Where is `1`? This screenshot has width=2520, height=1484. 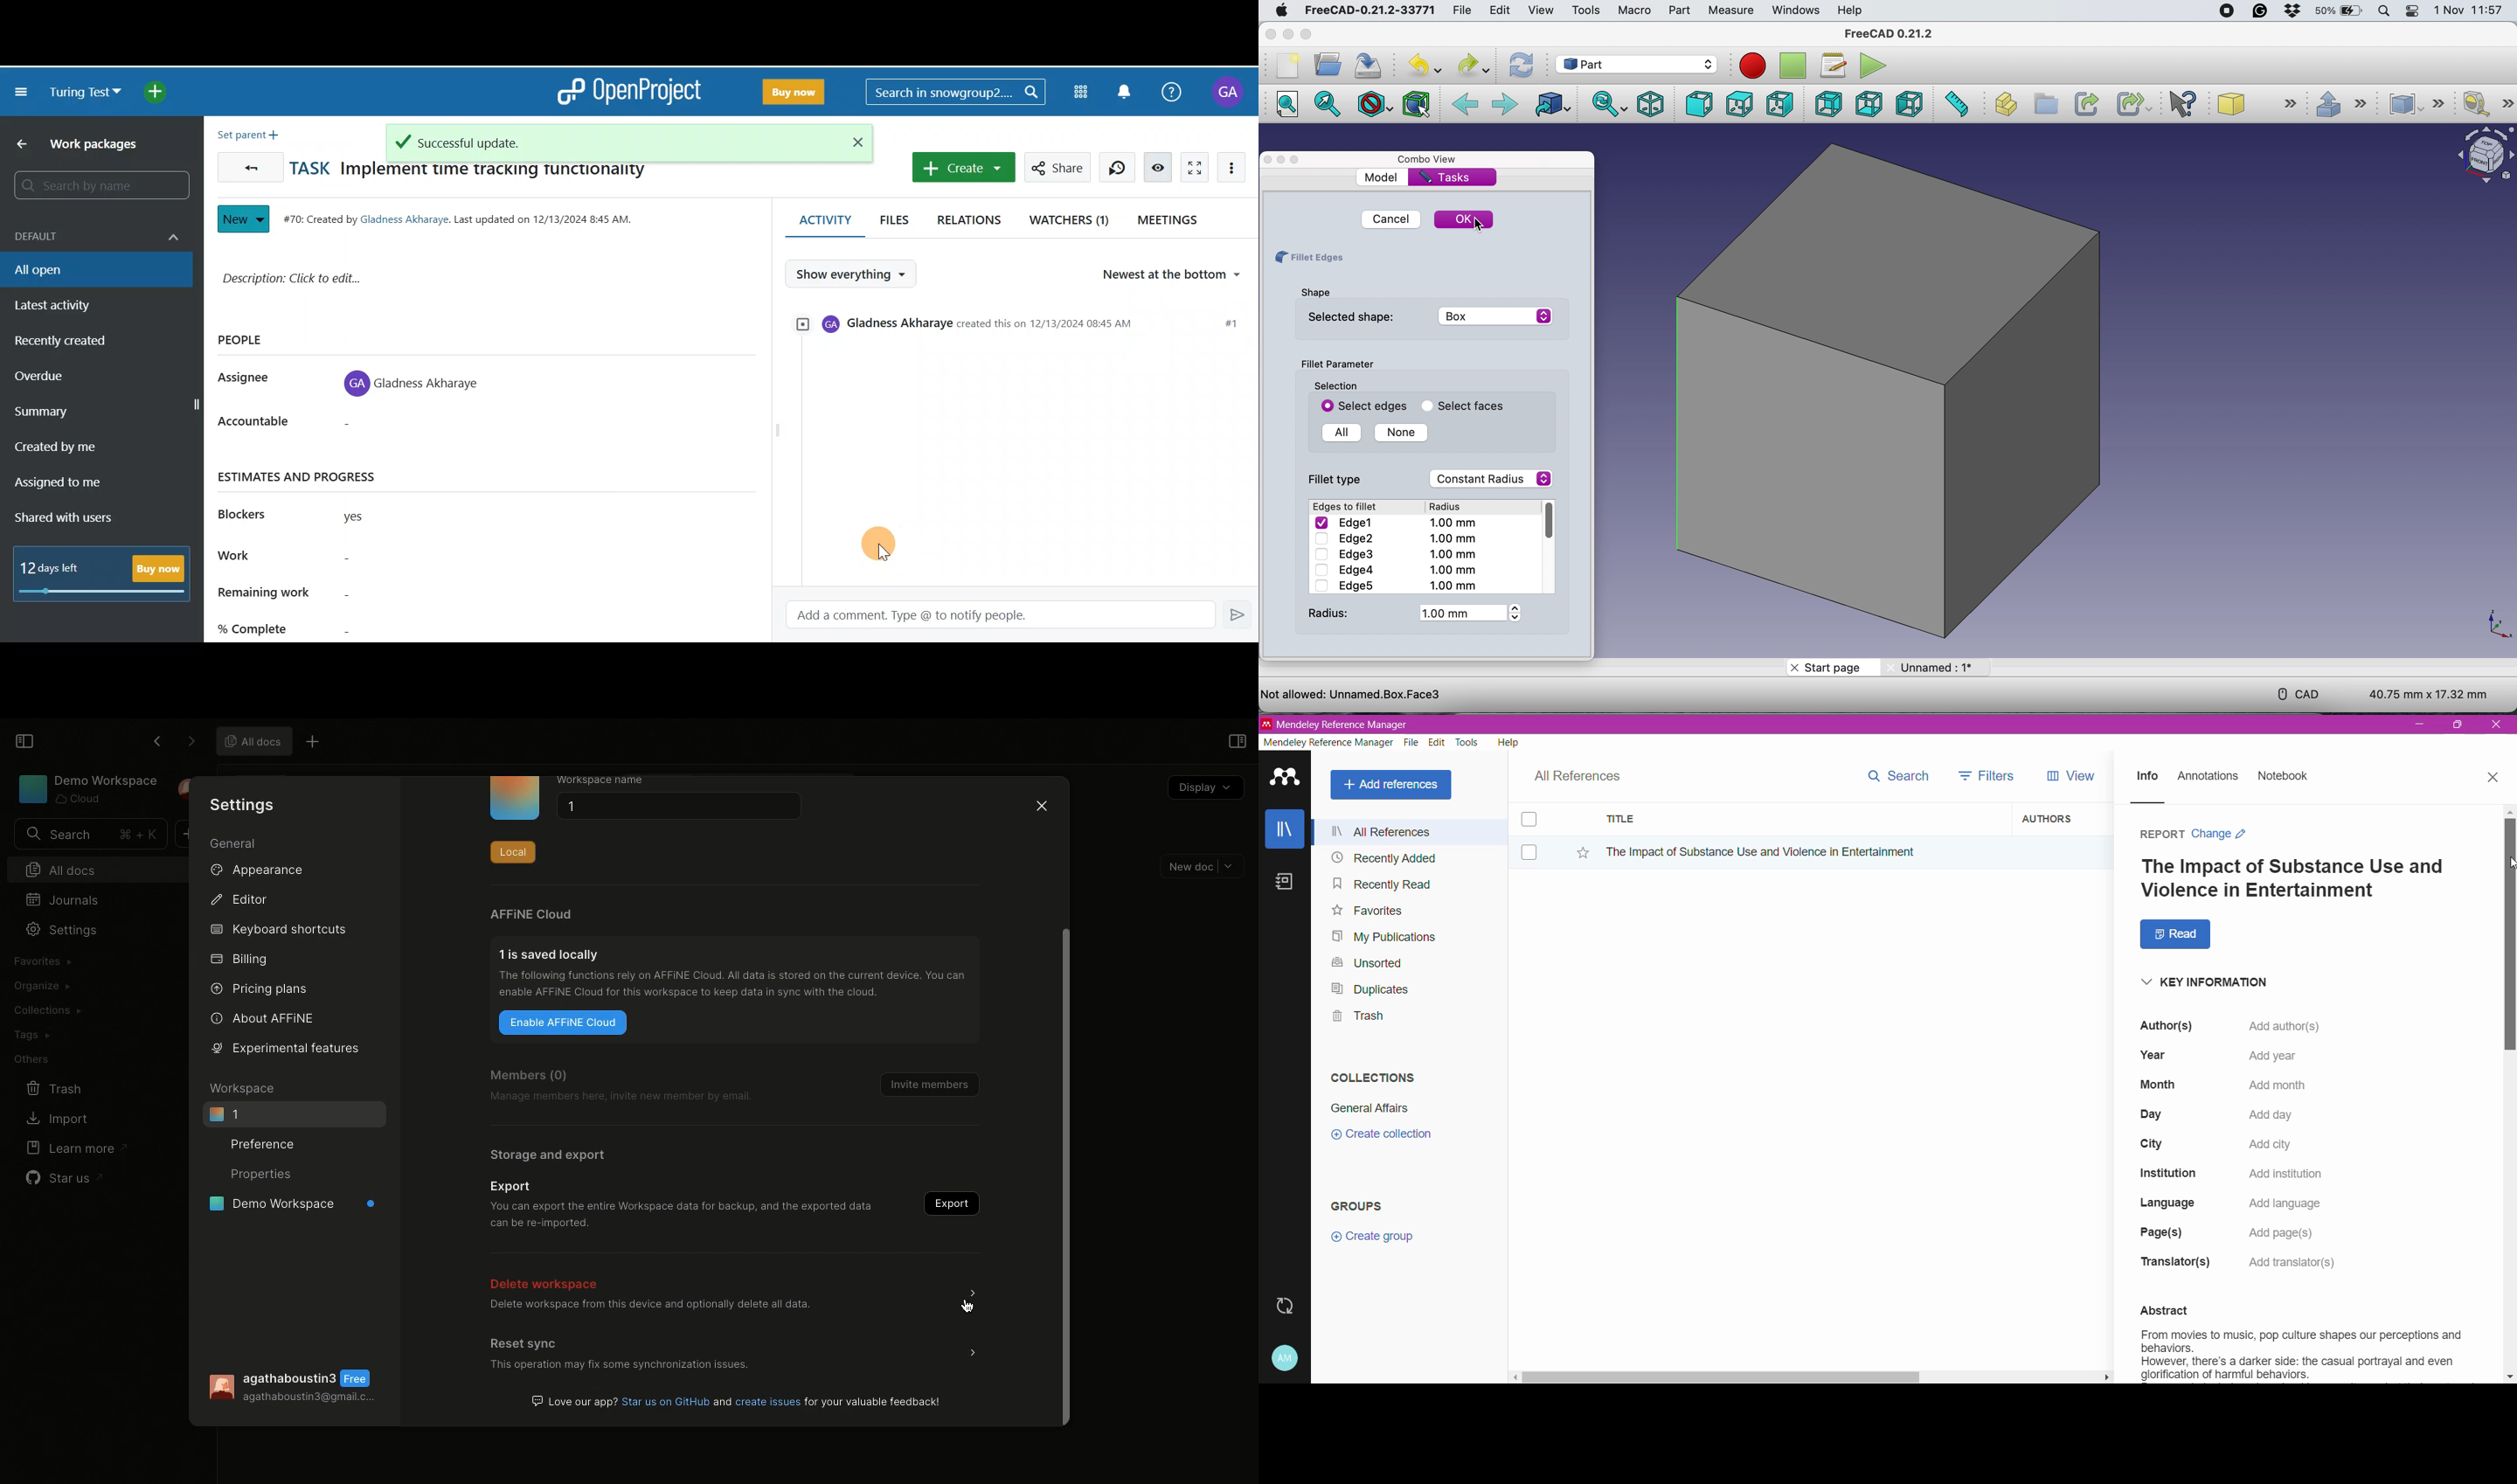
1 is located at coordinates (294, 1114).